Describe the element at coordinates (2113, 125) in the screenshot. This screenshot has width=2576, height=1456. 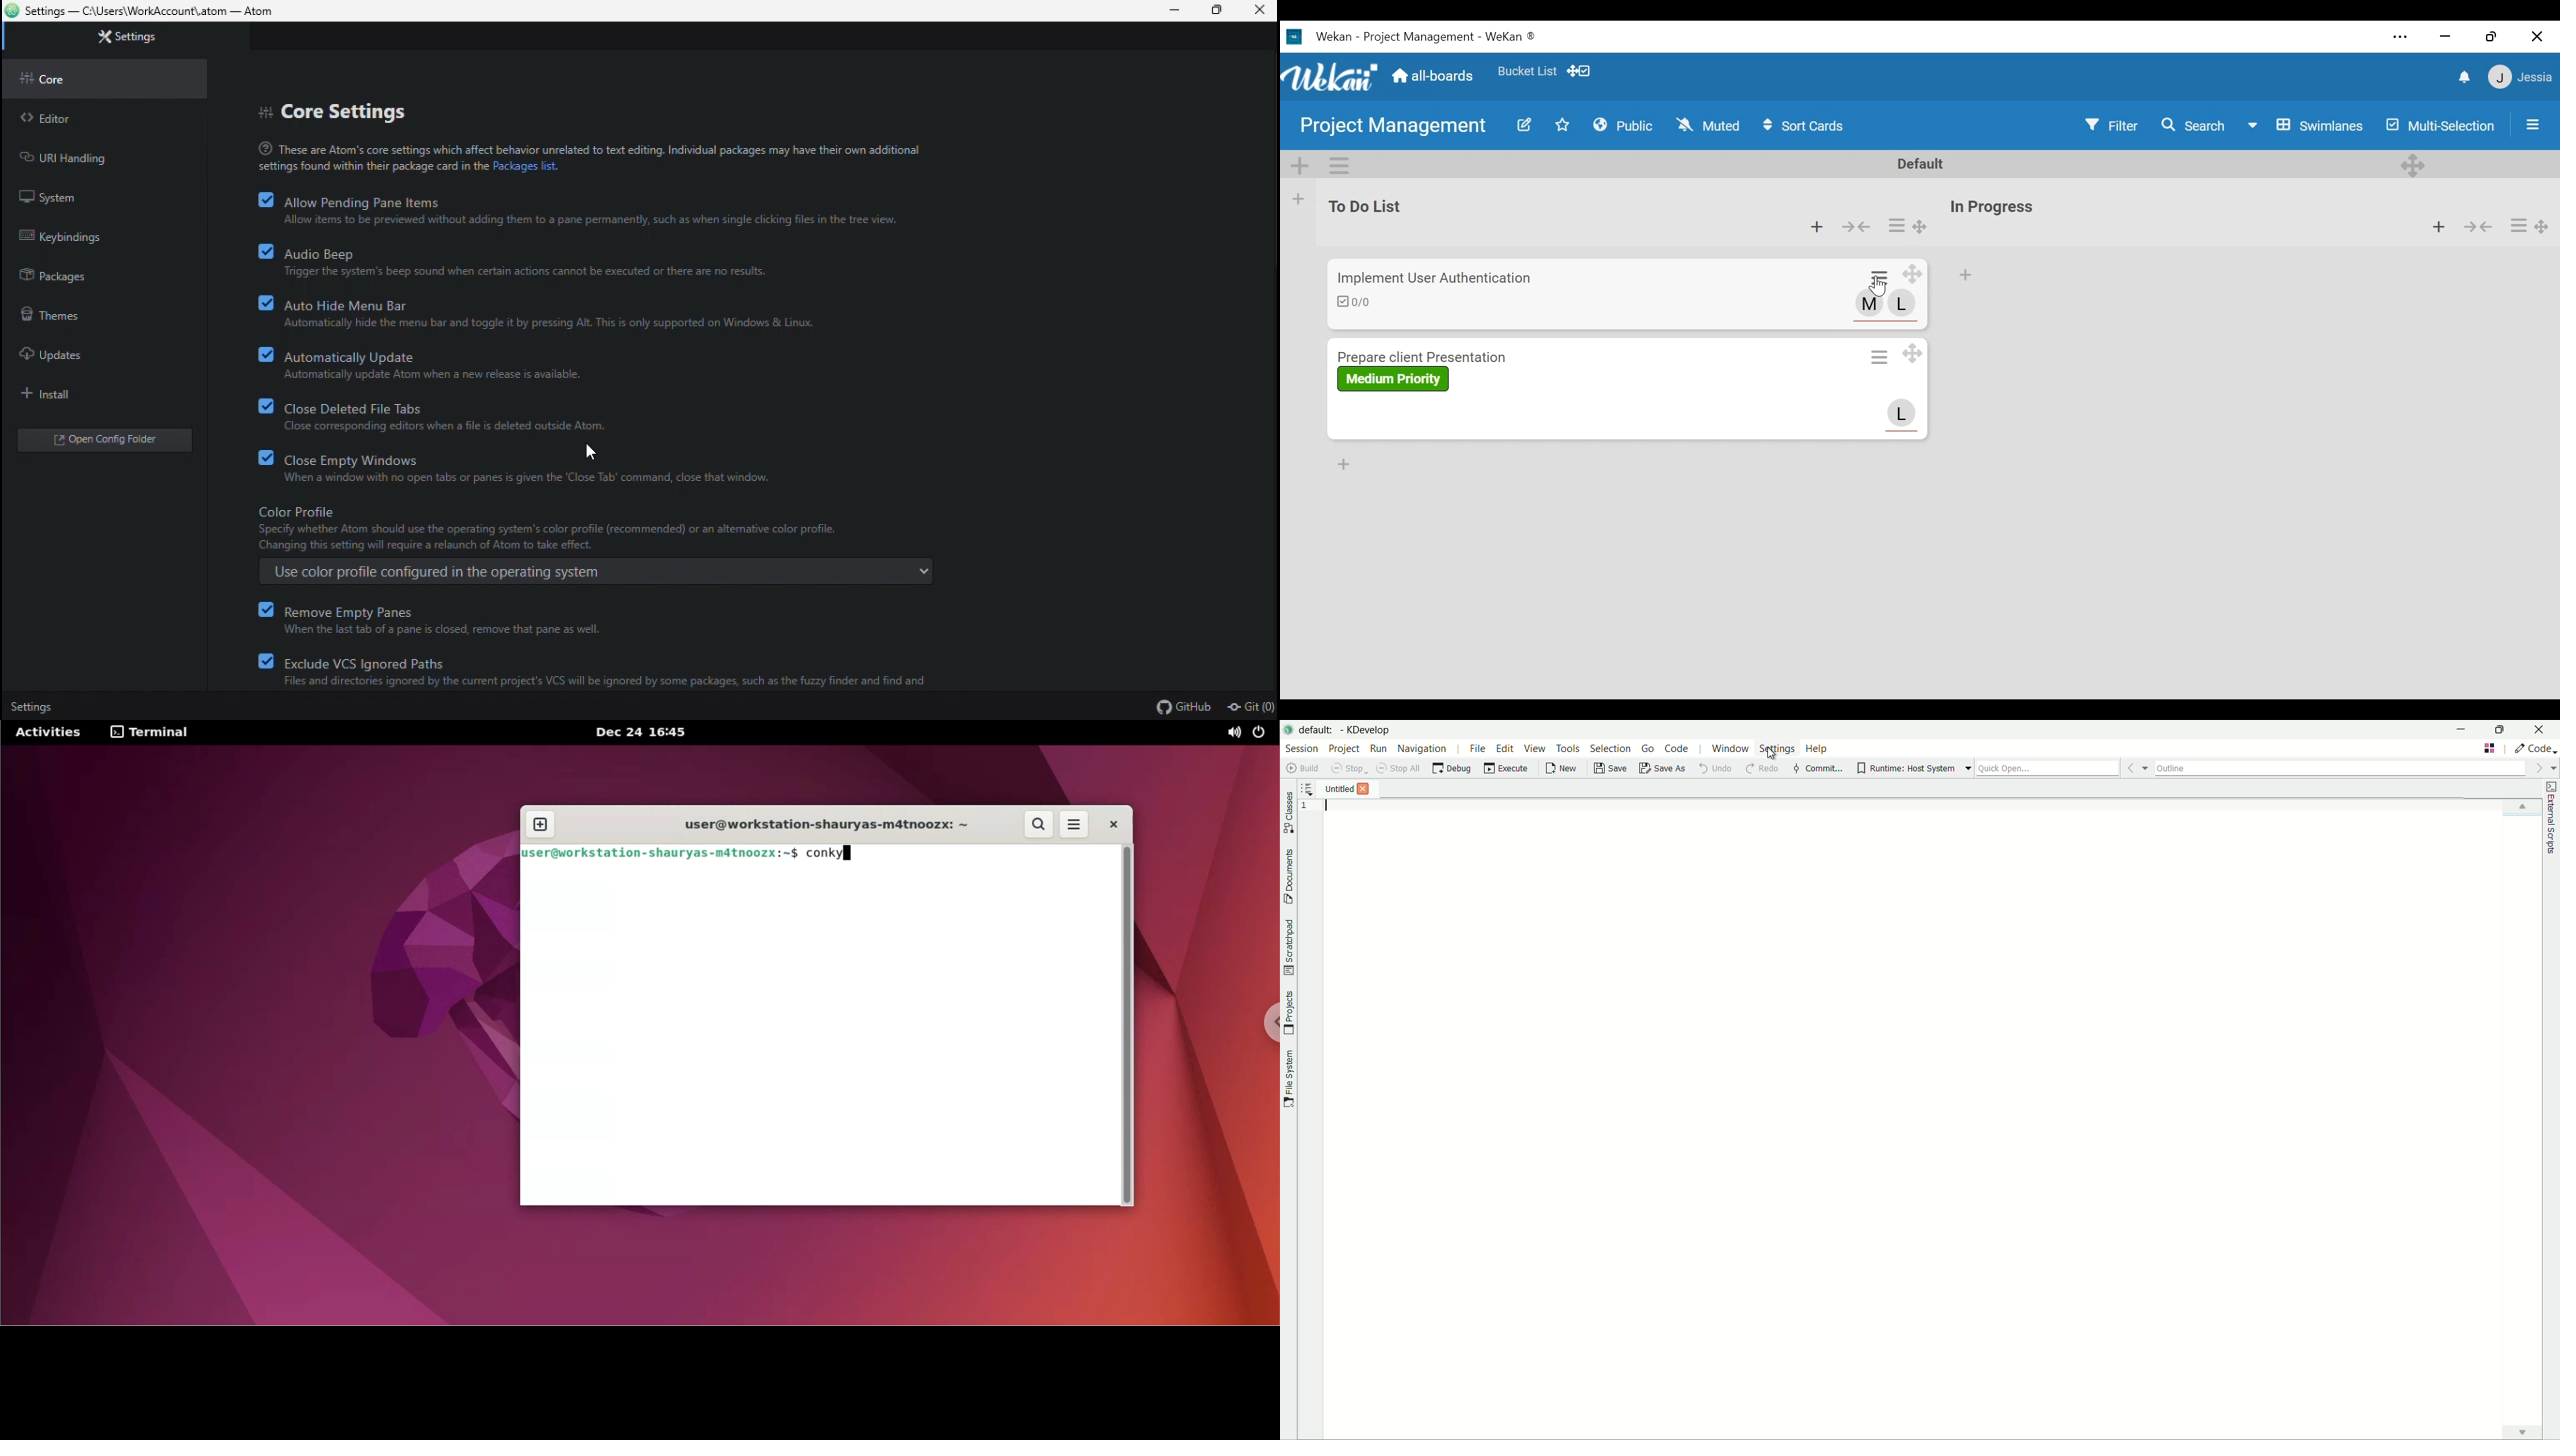
I see `Filter` at that location.